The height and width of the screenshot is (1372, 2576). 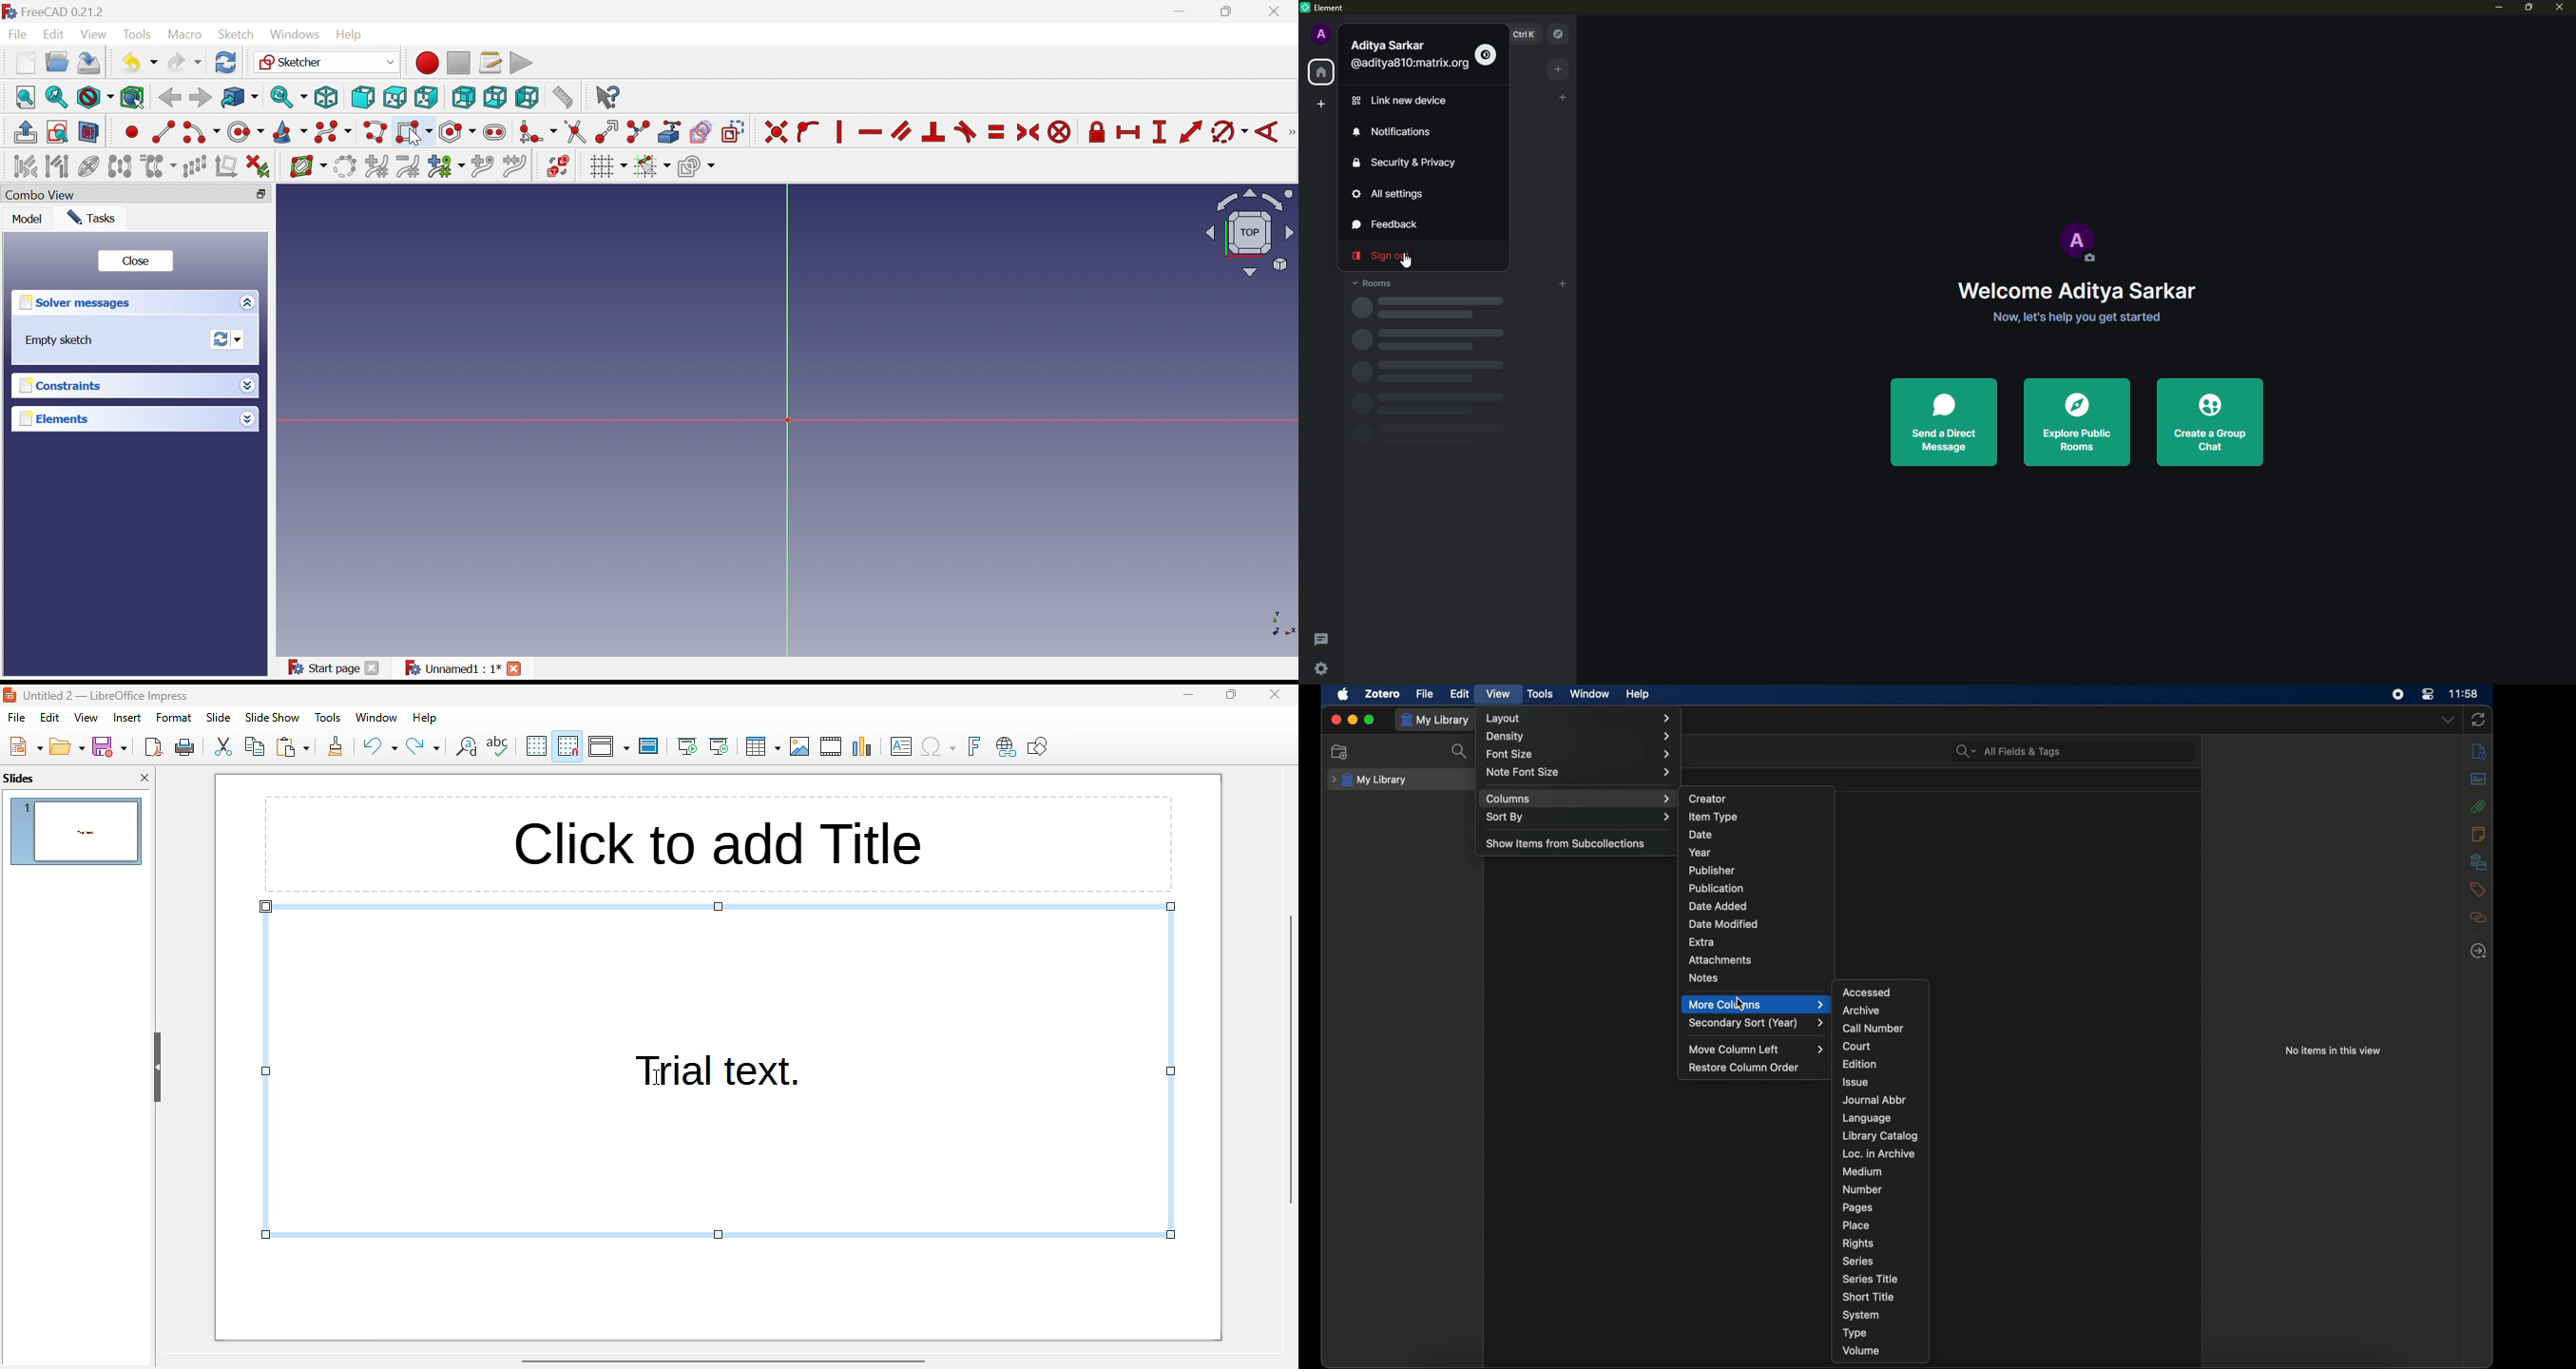 What do you see at coordinates (1855, 1334) in the screenshot?
I see `type` at bounding box center [1855, 1334].